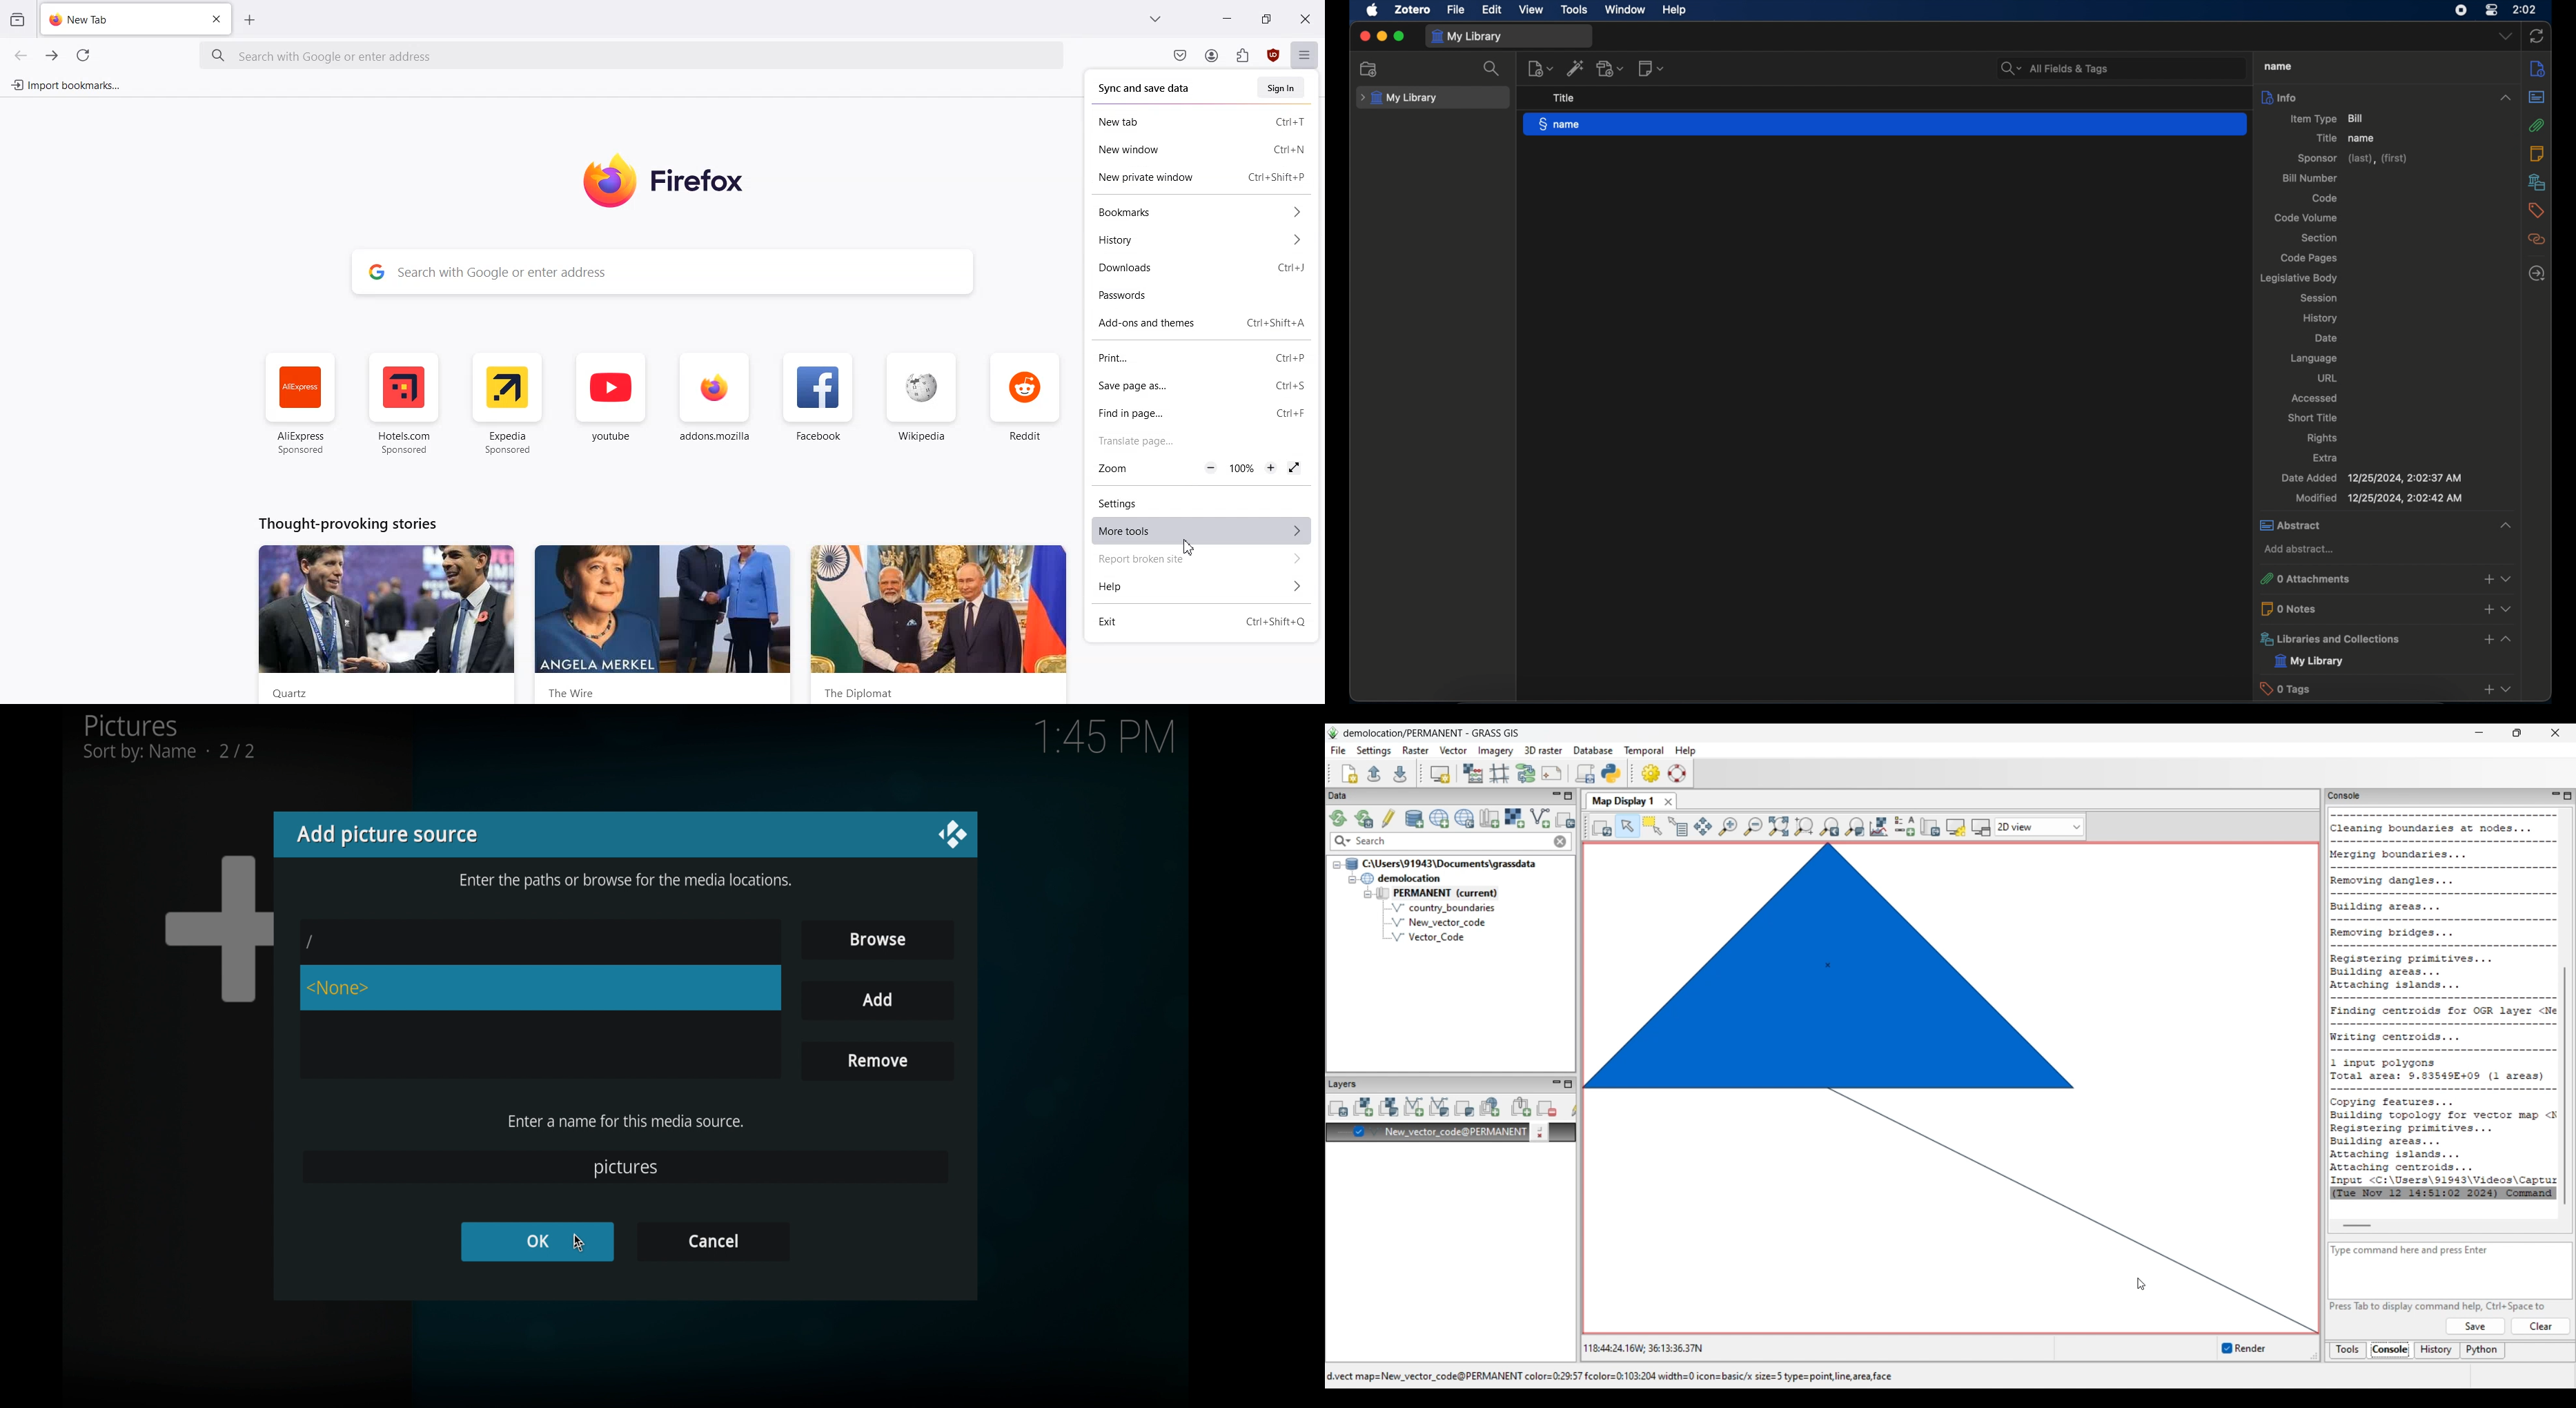 This screenshot has height=1428, width=2576. Describe the element at coordinates (83, 55) in the screenshot. I see `Refresh` at that location.